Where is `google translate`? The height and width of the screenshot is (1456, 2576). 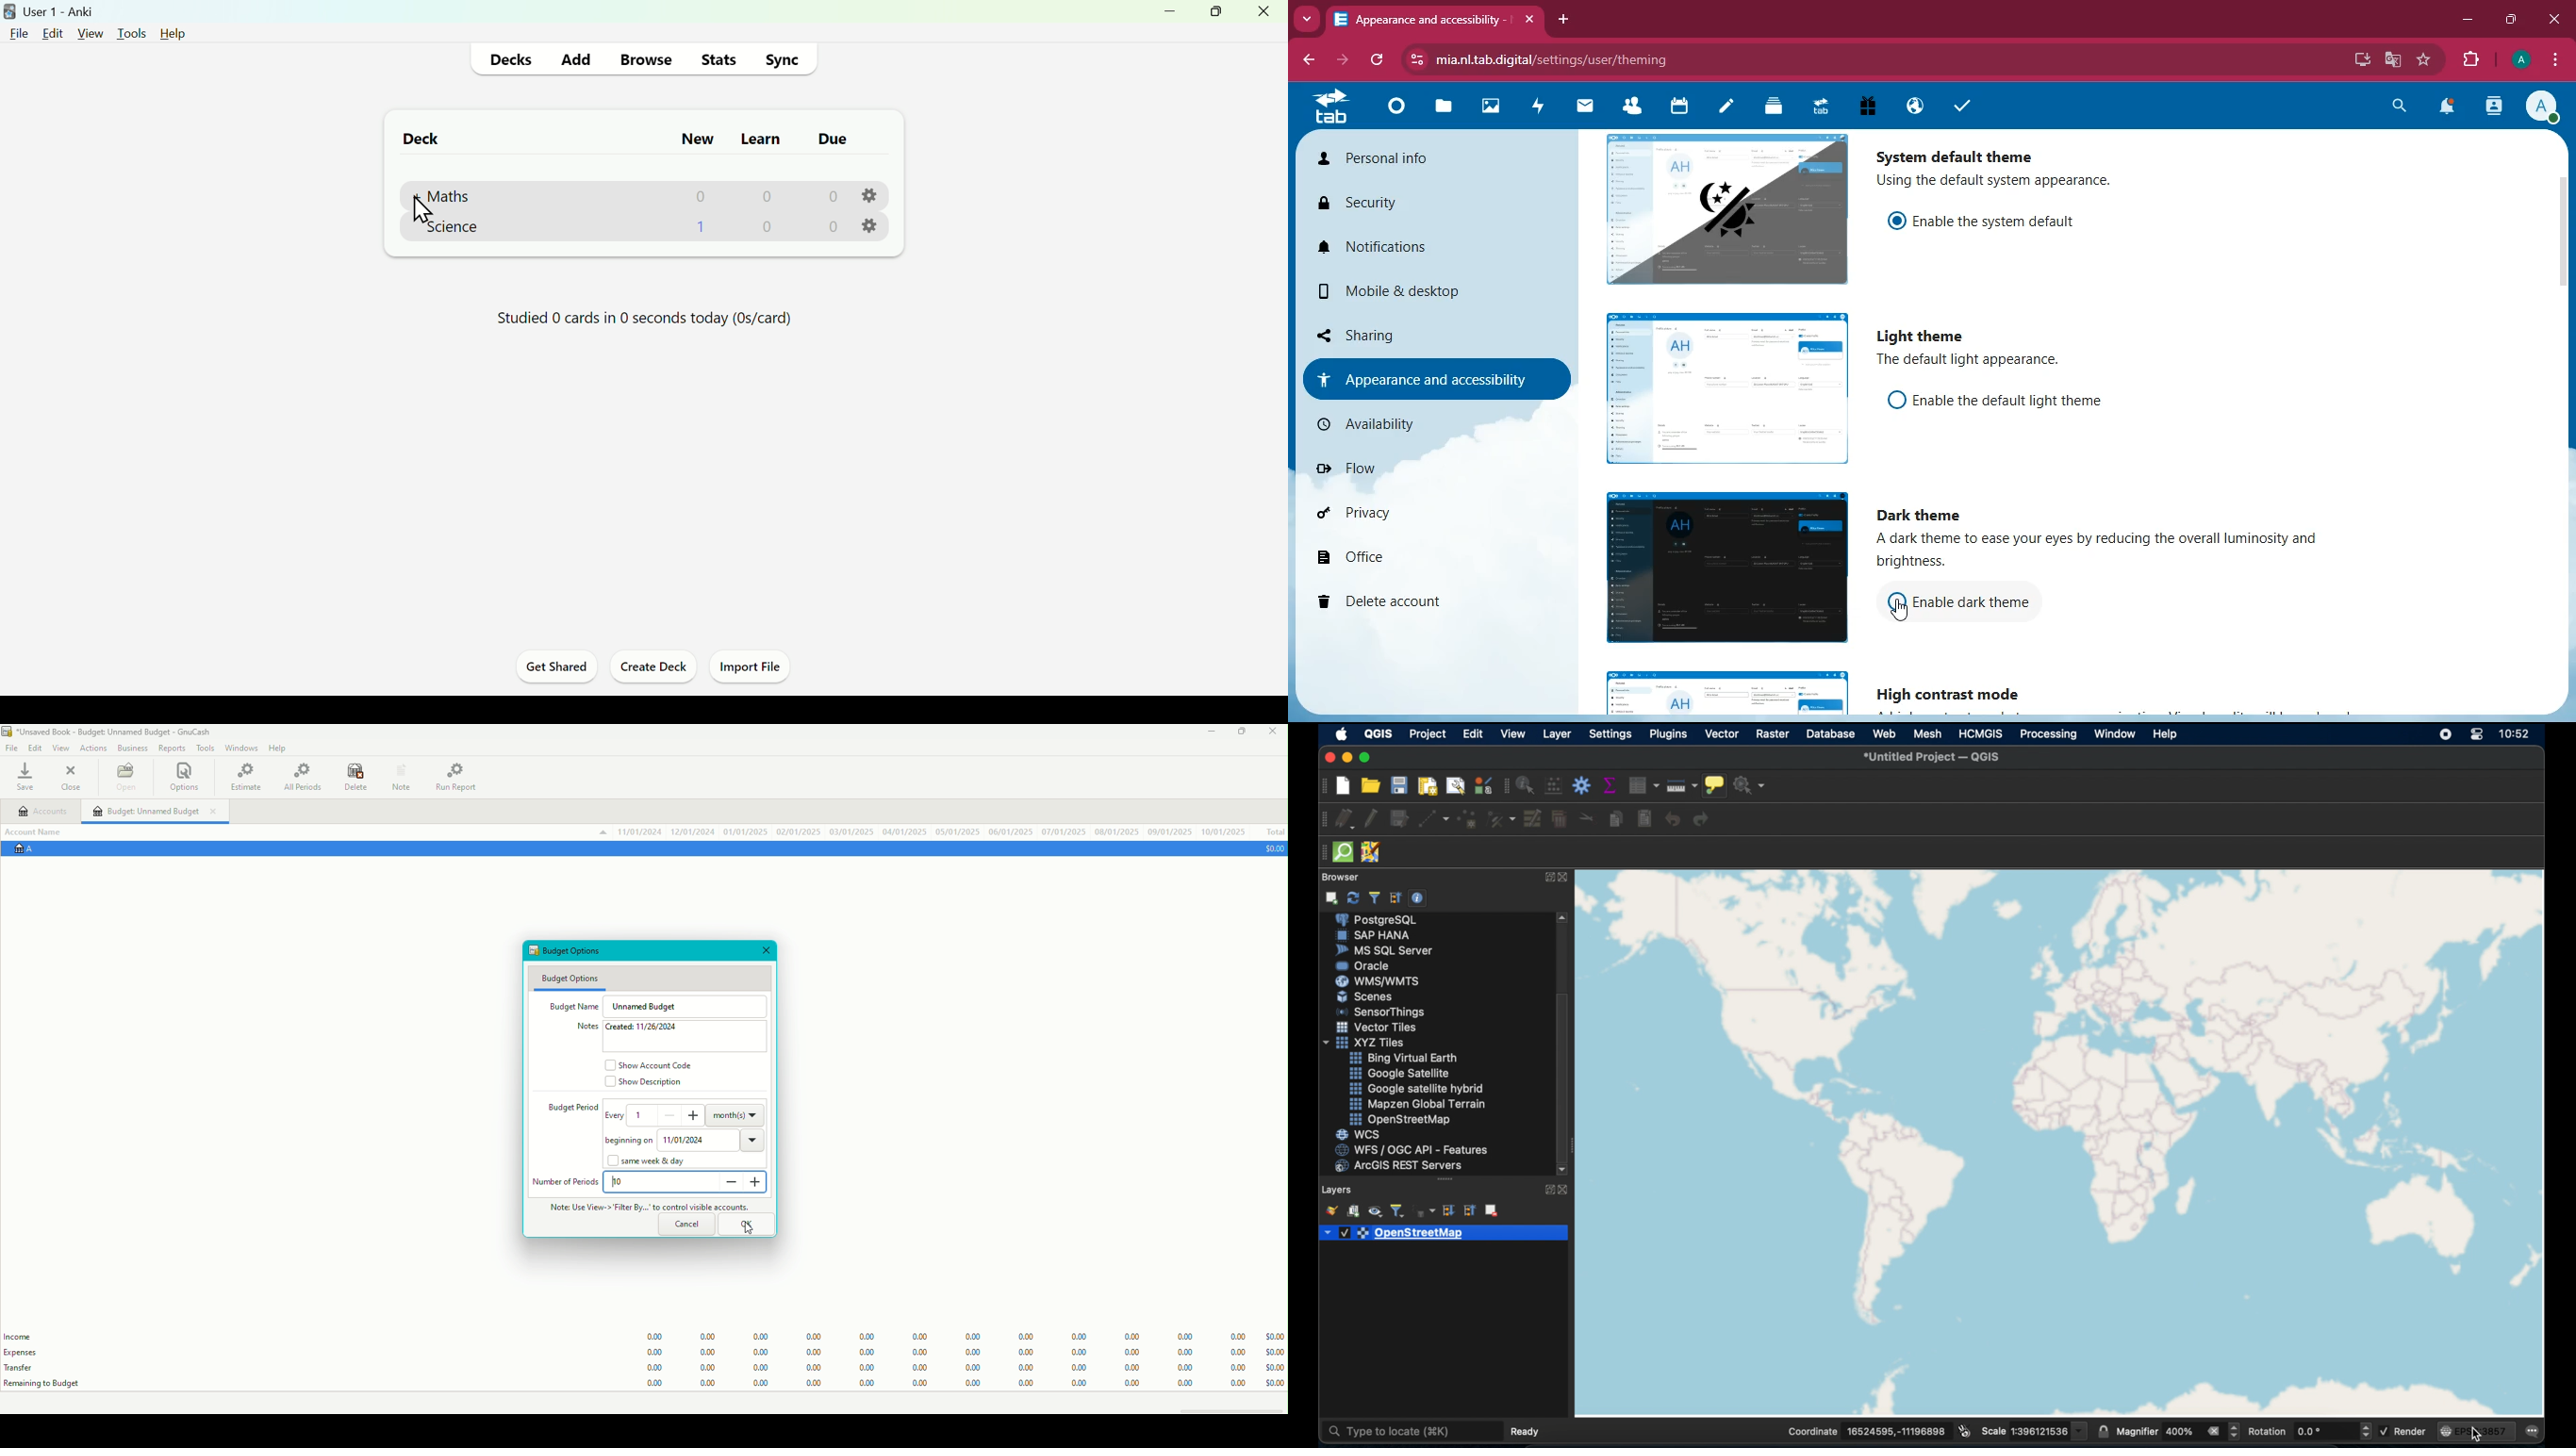 google translate is located at coordinates (2397, 60).